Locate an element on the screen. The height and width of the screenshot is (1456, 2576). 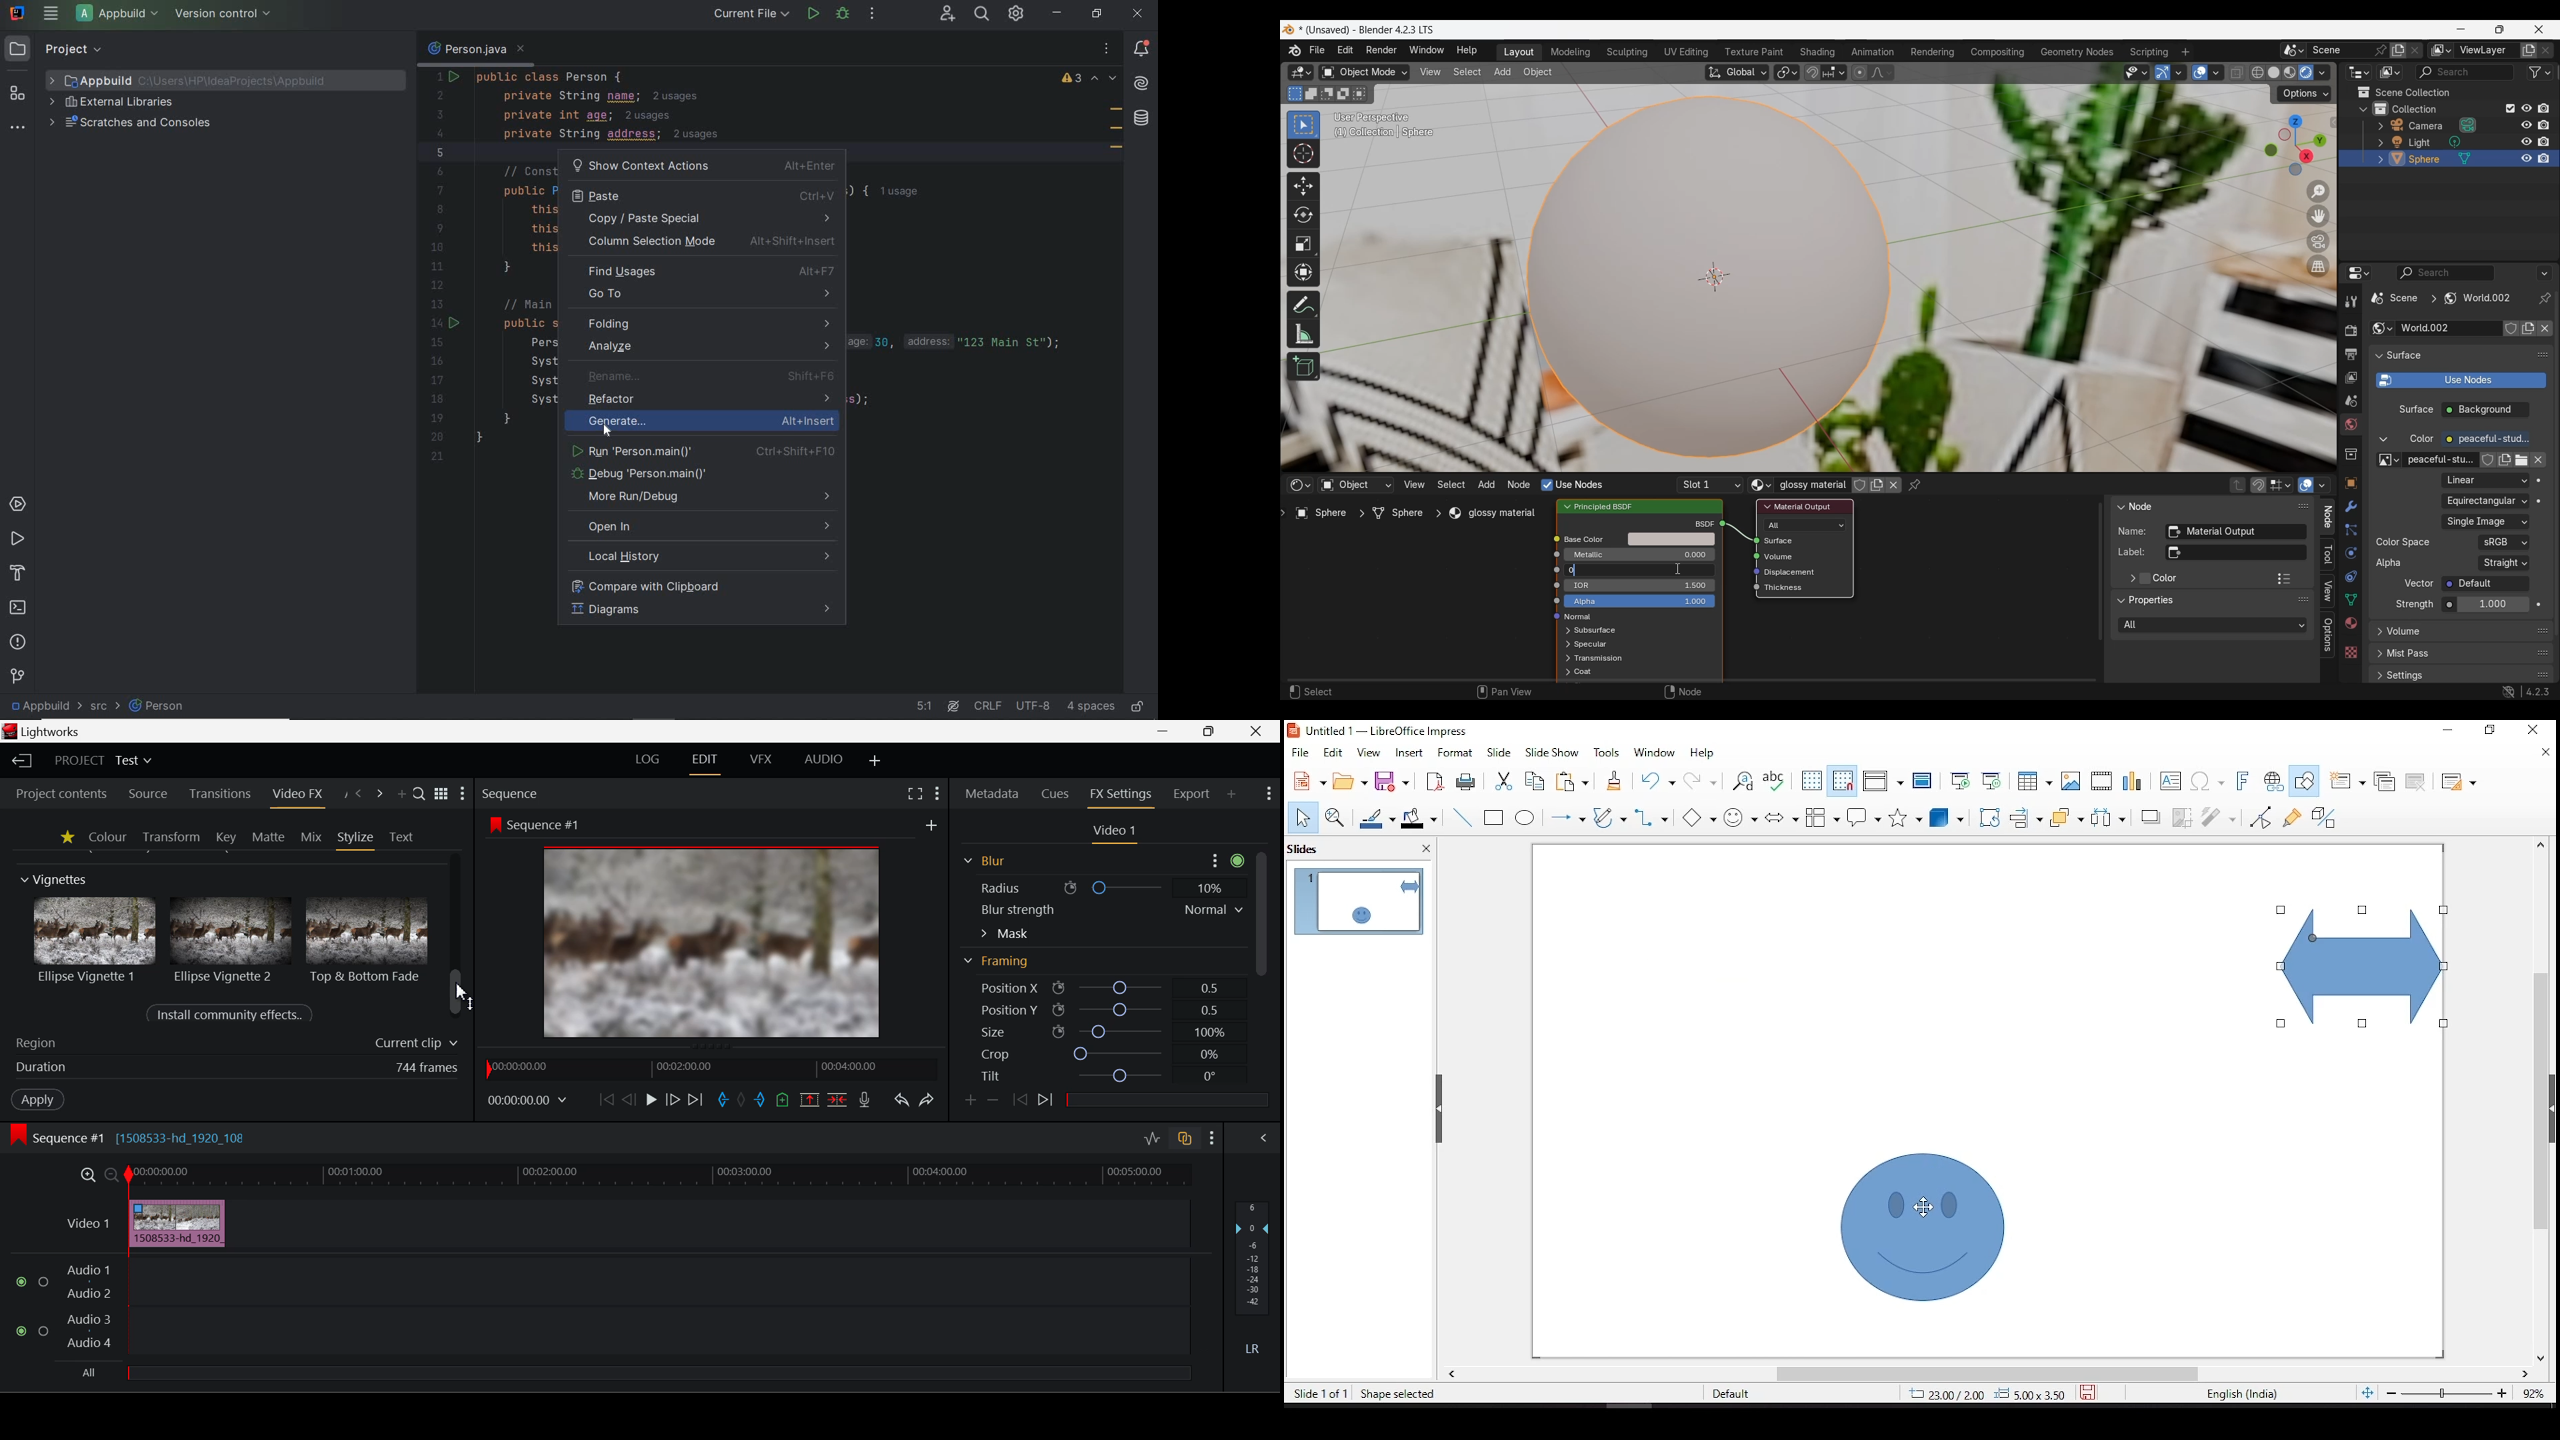
view is located at coordinates (1371, 754).